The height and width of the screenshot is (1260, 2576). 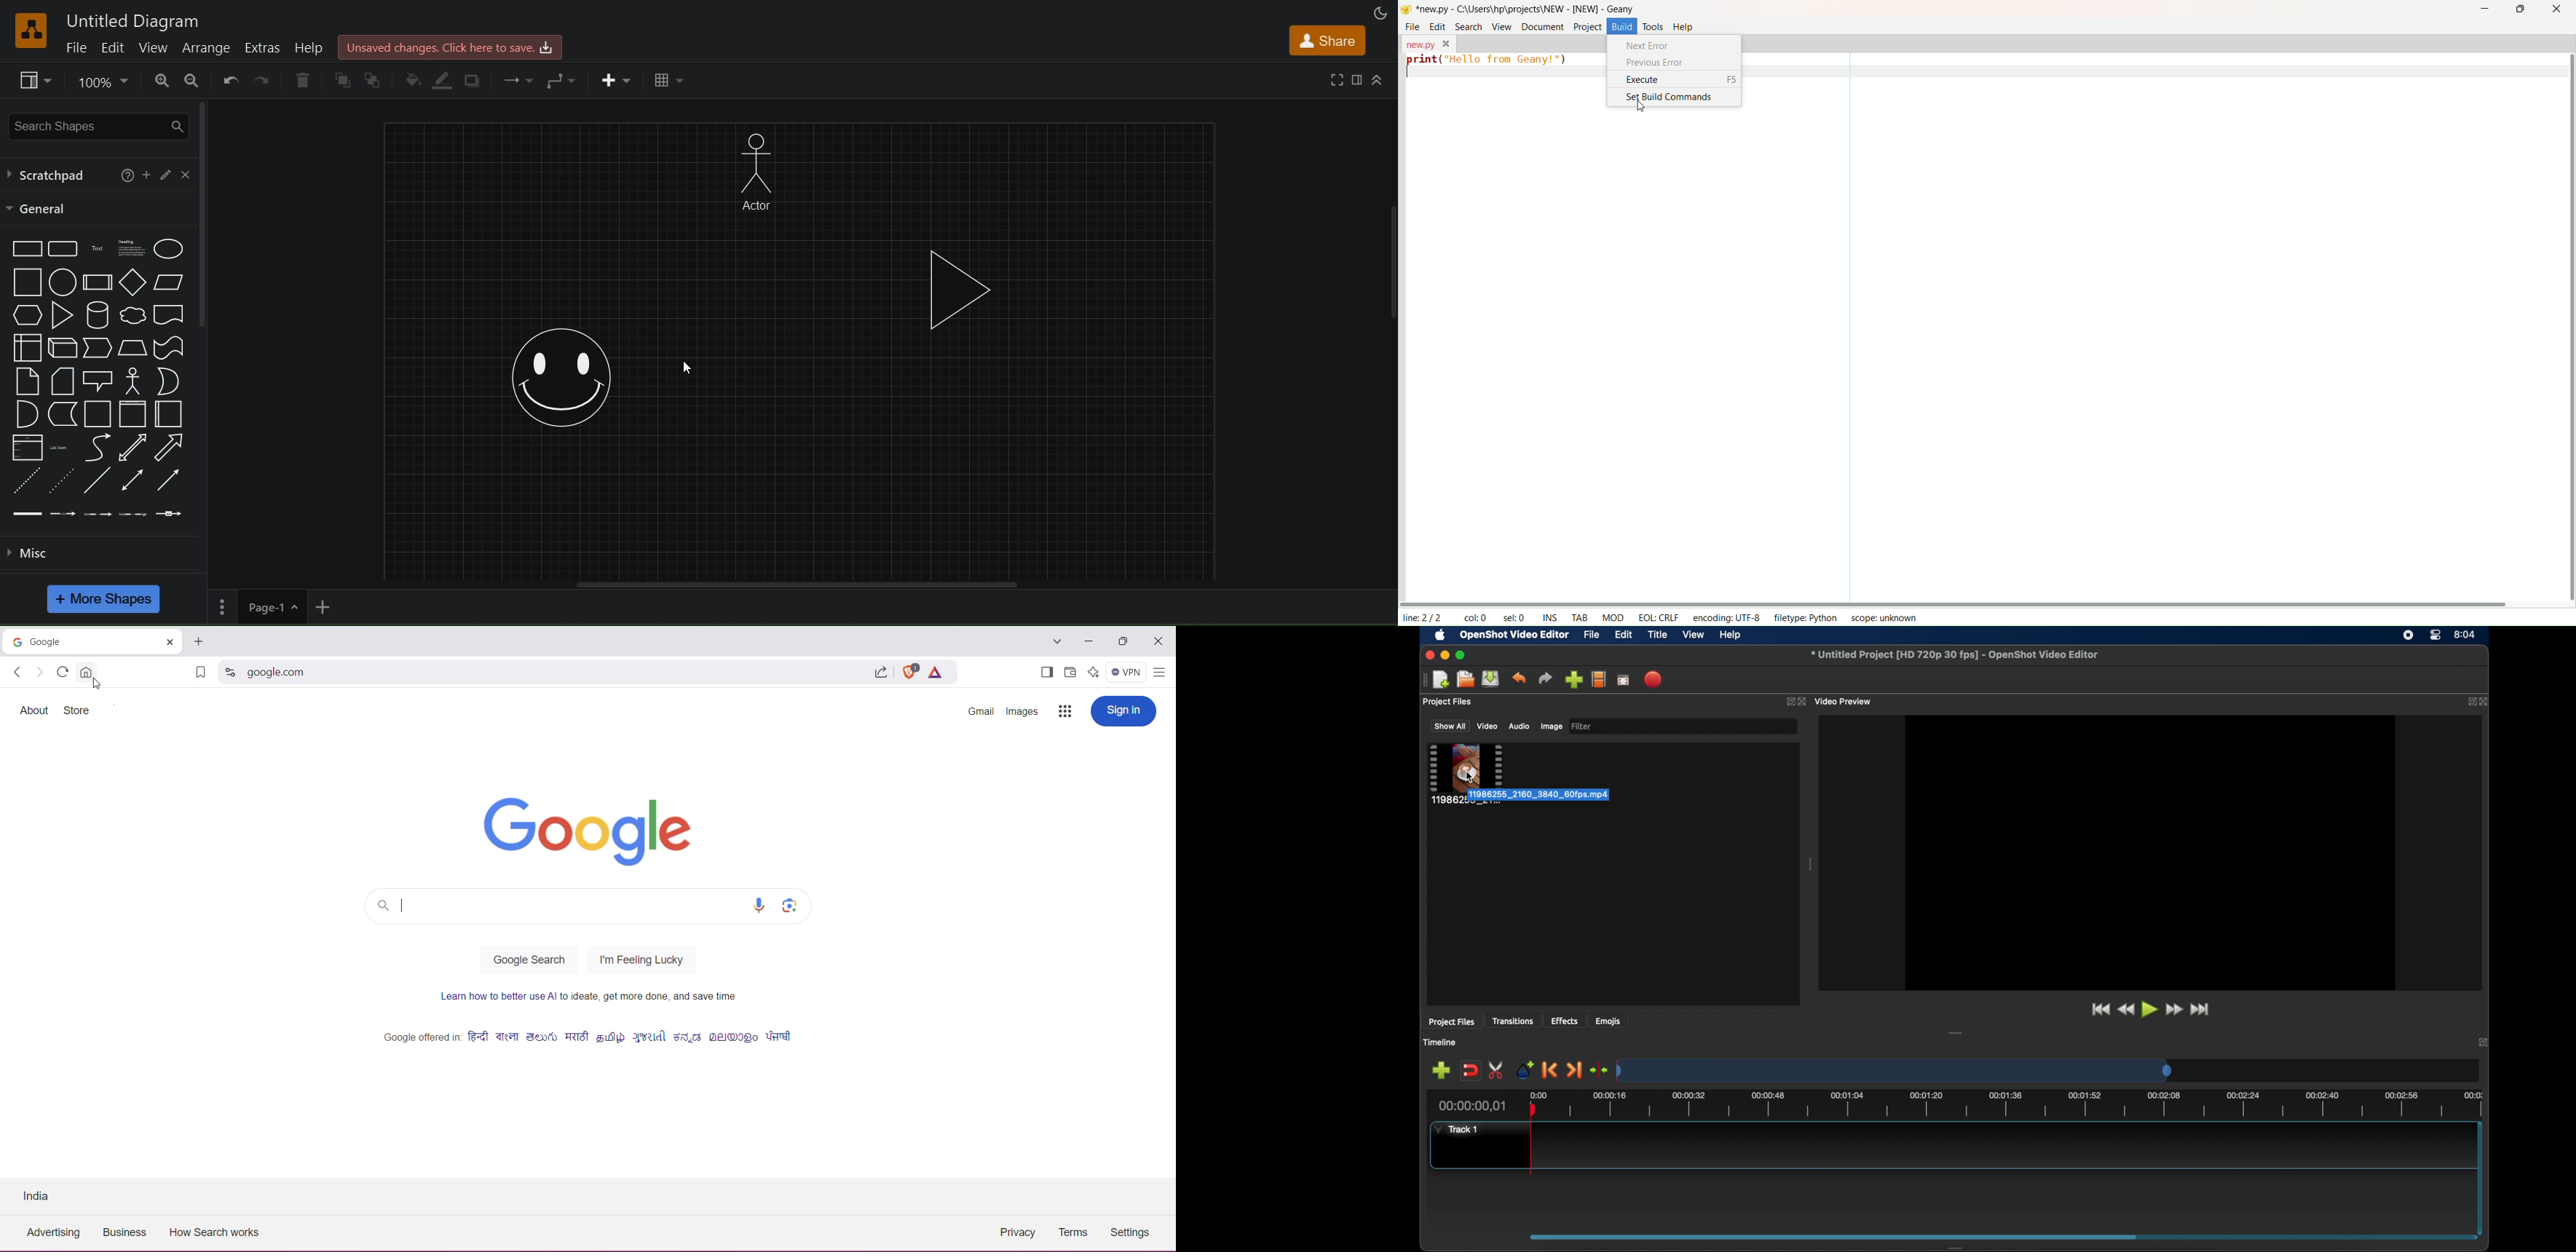 What do you see at coordinates (125, 173) in the screenshot?
I see `help` at bounding box center [125, 173].